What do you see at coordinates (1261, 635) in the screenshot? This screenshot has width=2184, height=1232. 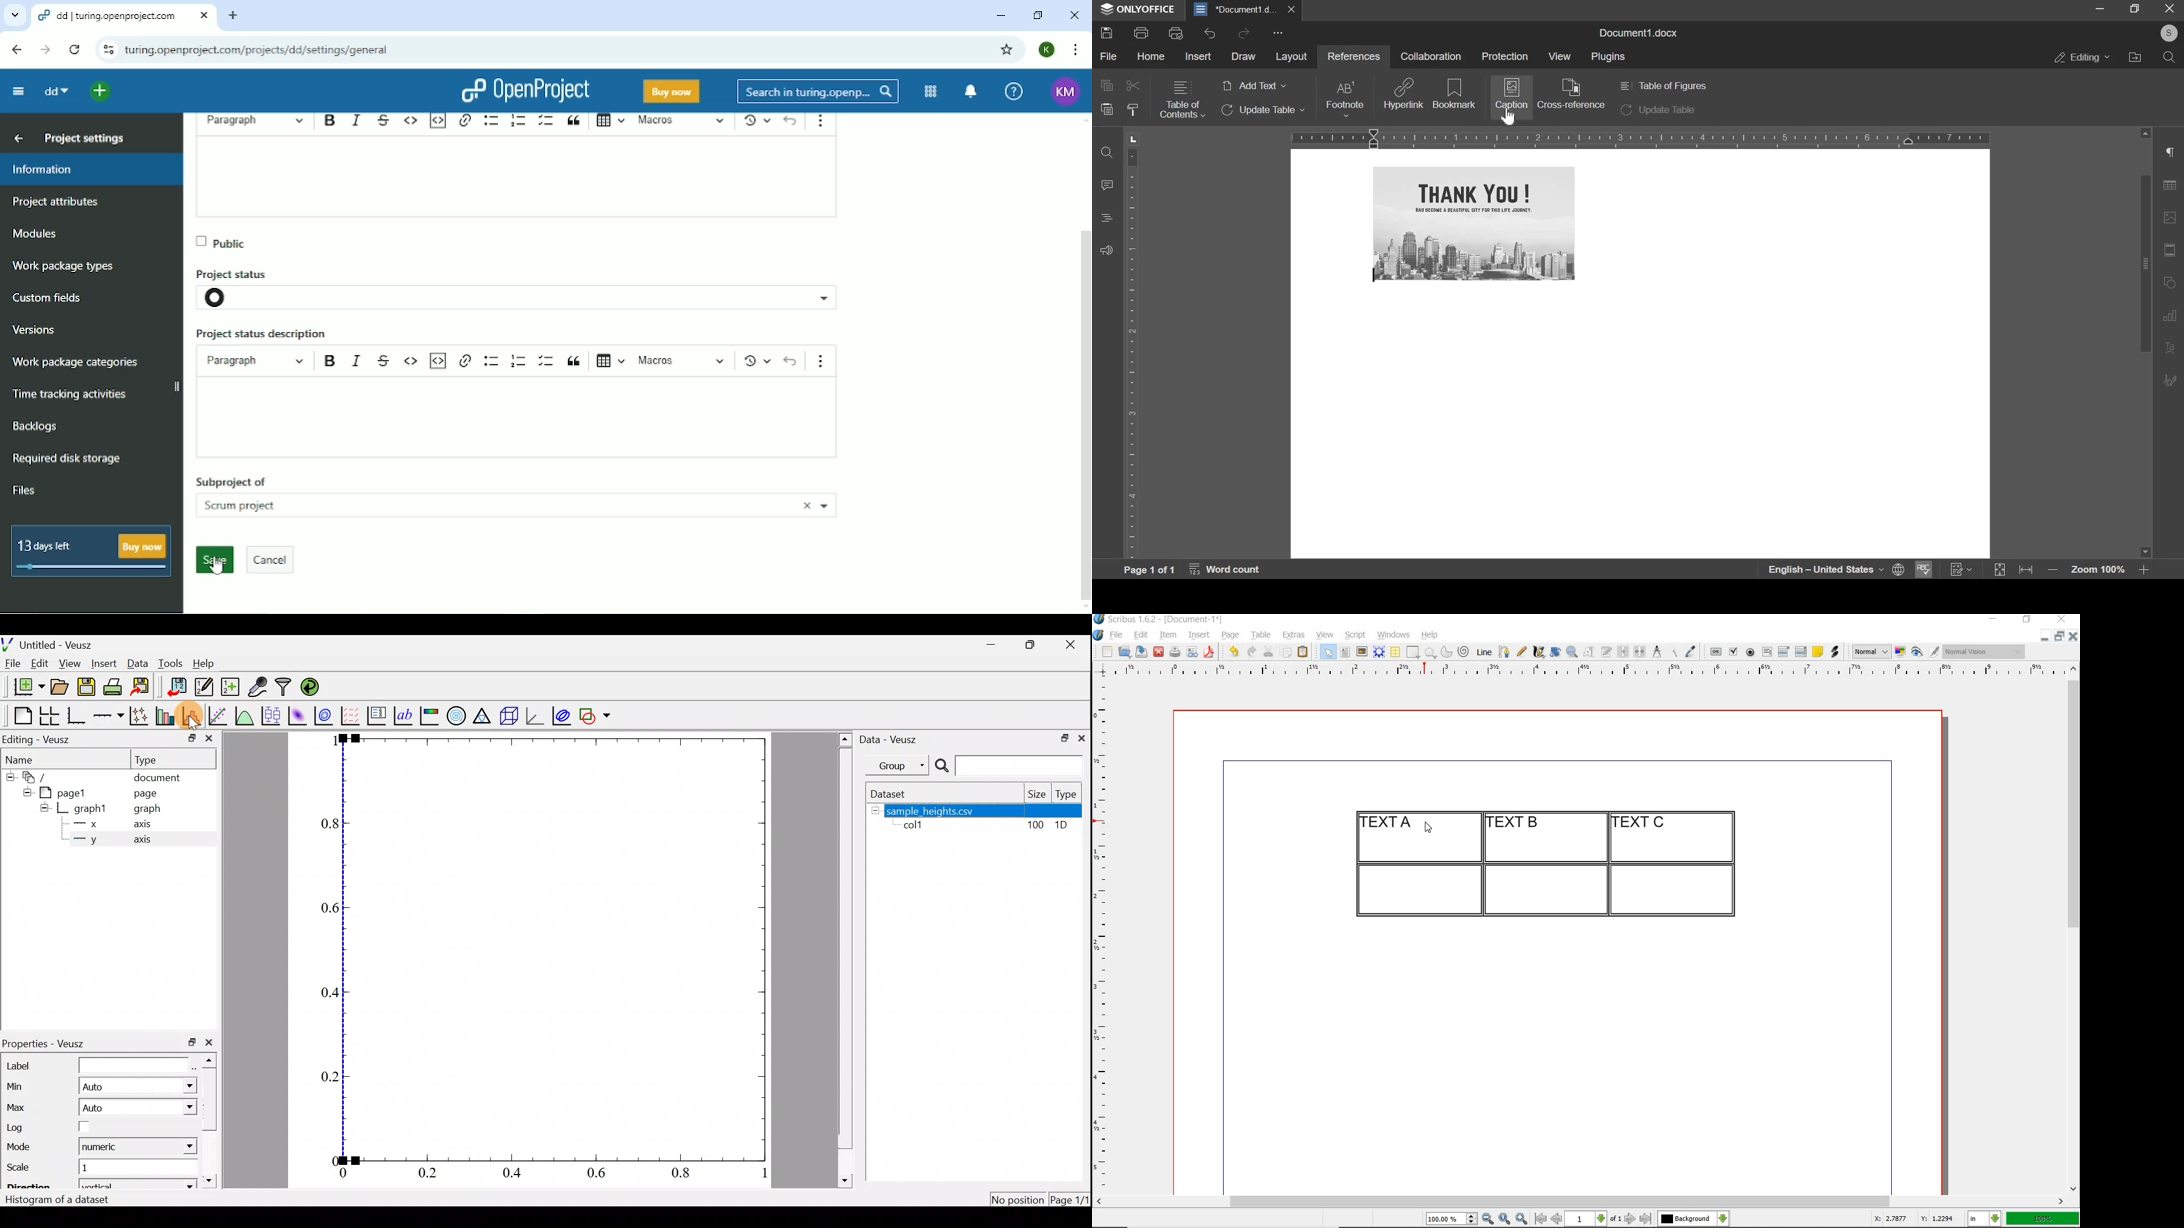 I see `table` at bounding box center [1261, 635].